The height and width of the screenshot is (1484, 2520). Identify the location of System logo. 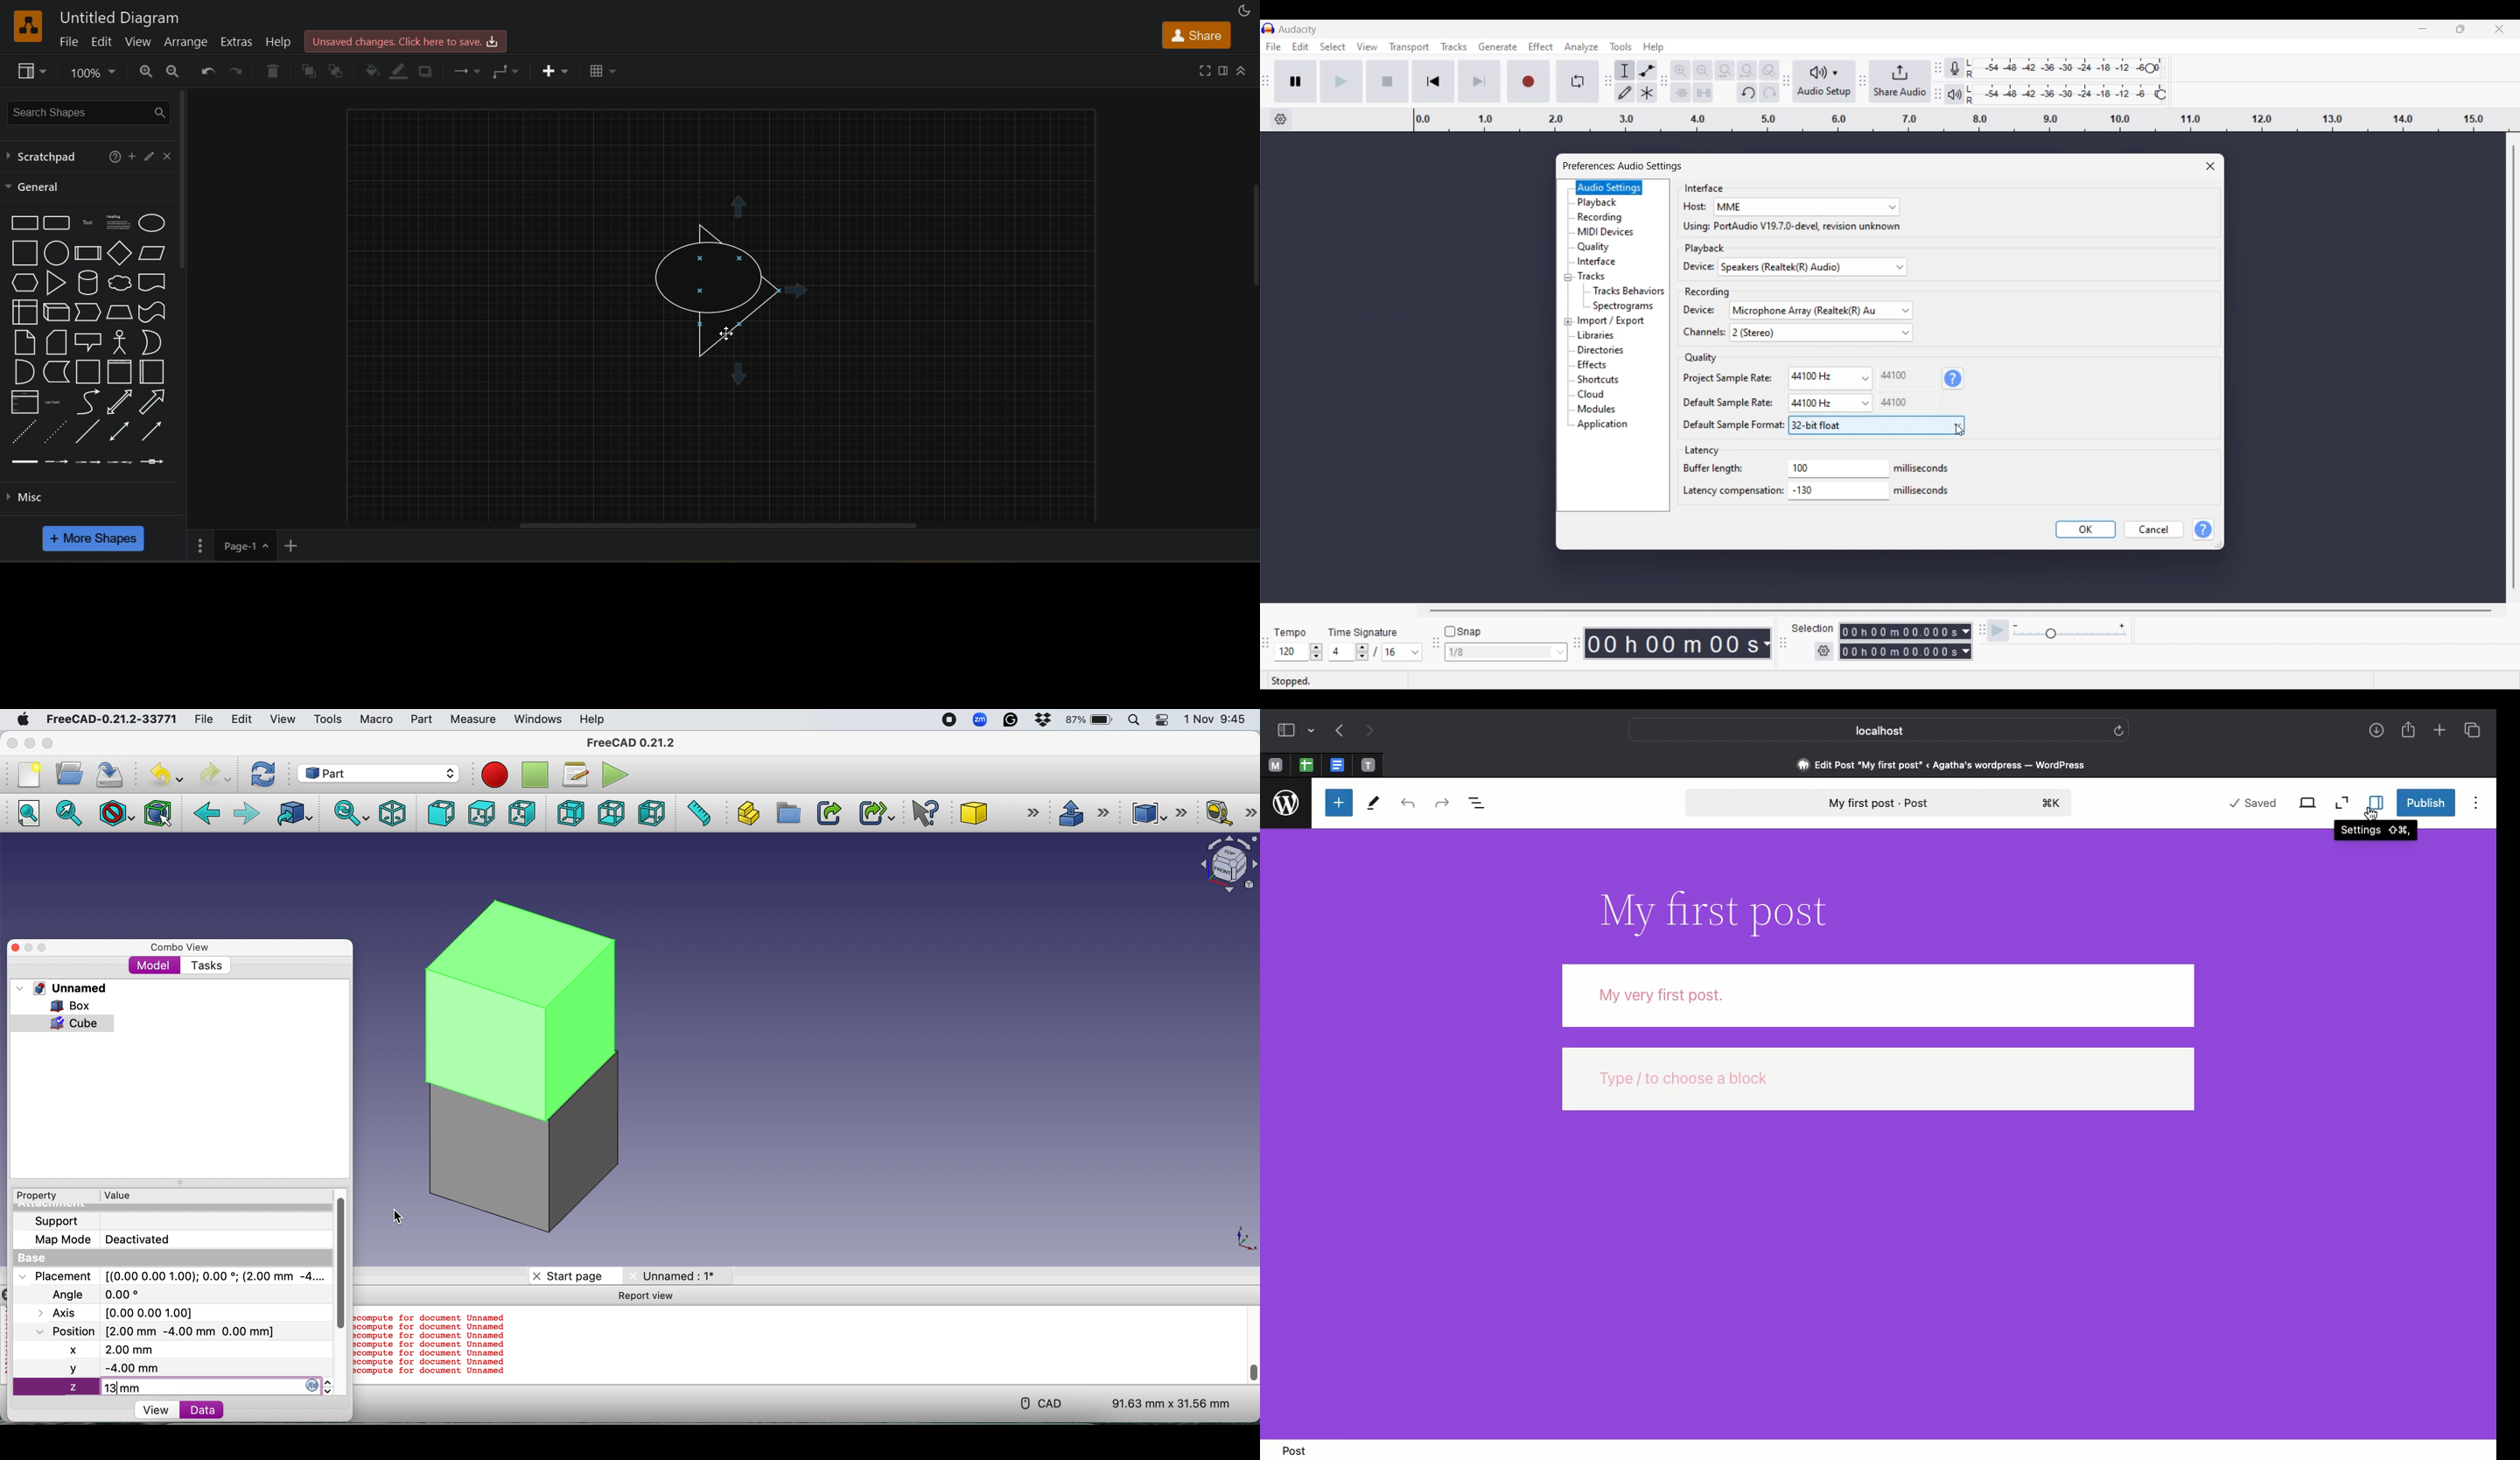
(21, 720).